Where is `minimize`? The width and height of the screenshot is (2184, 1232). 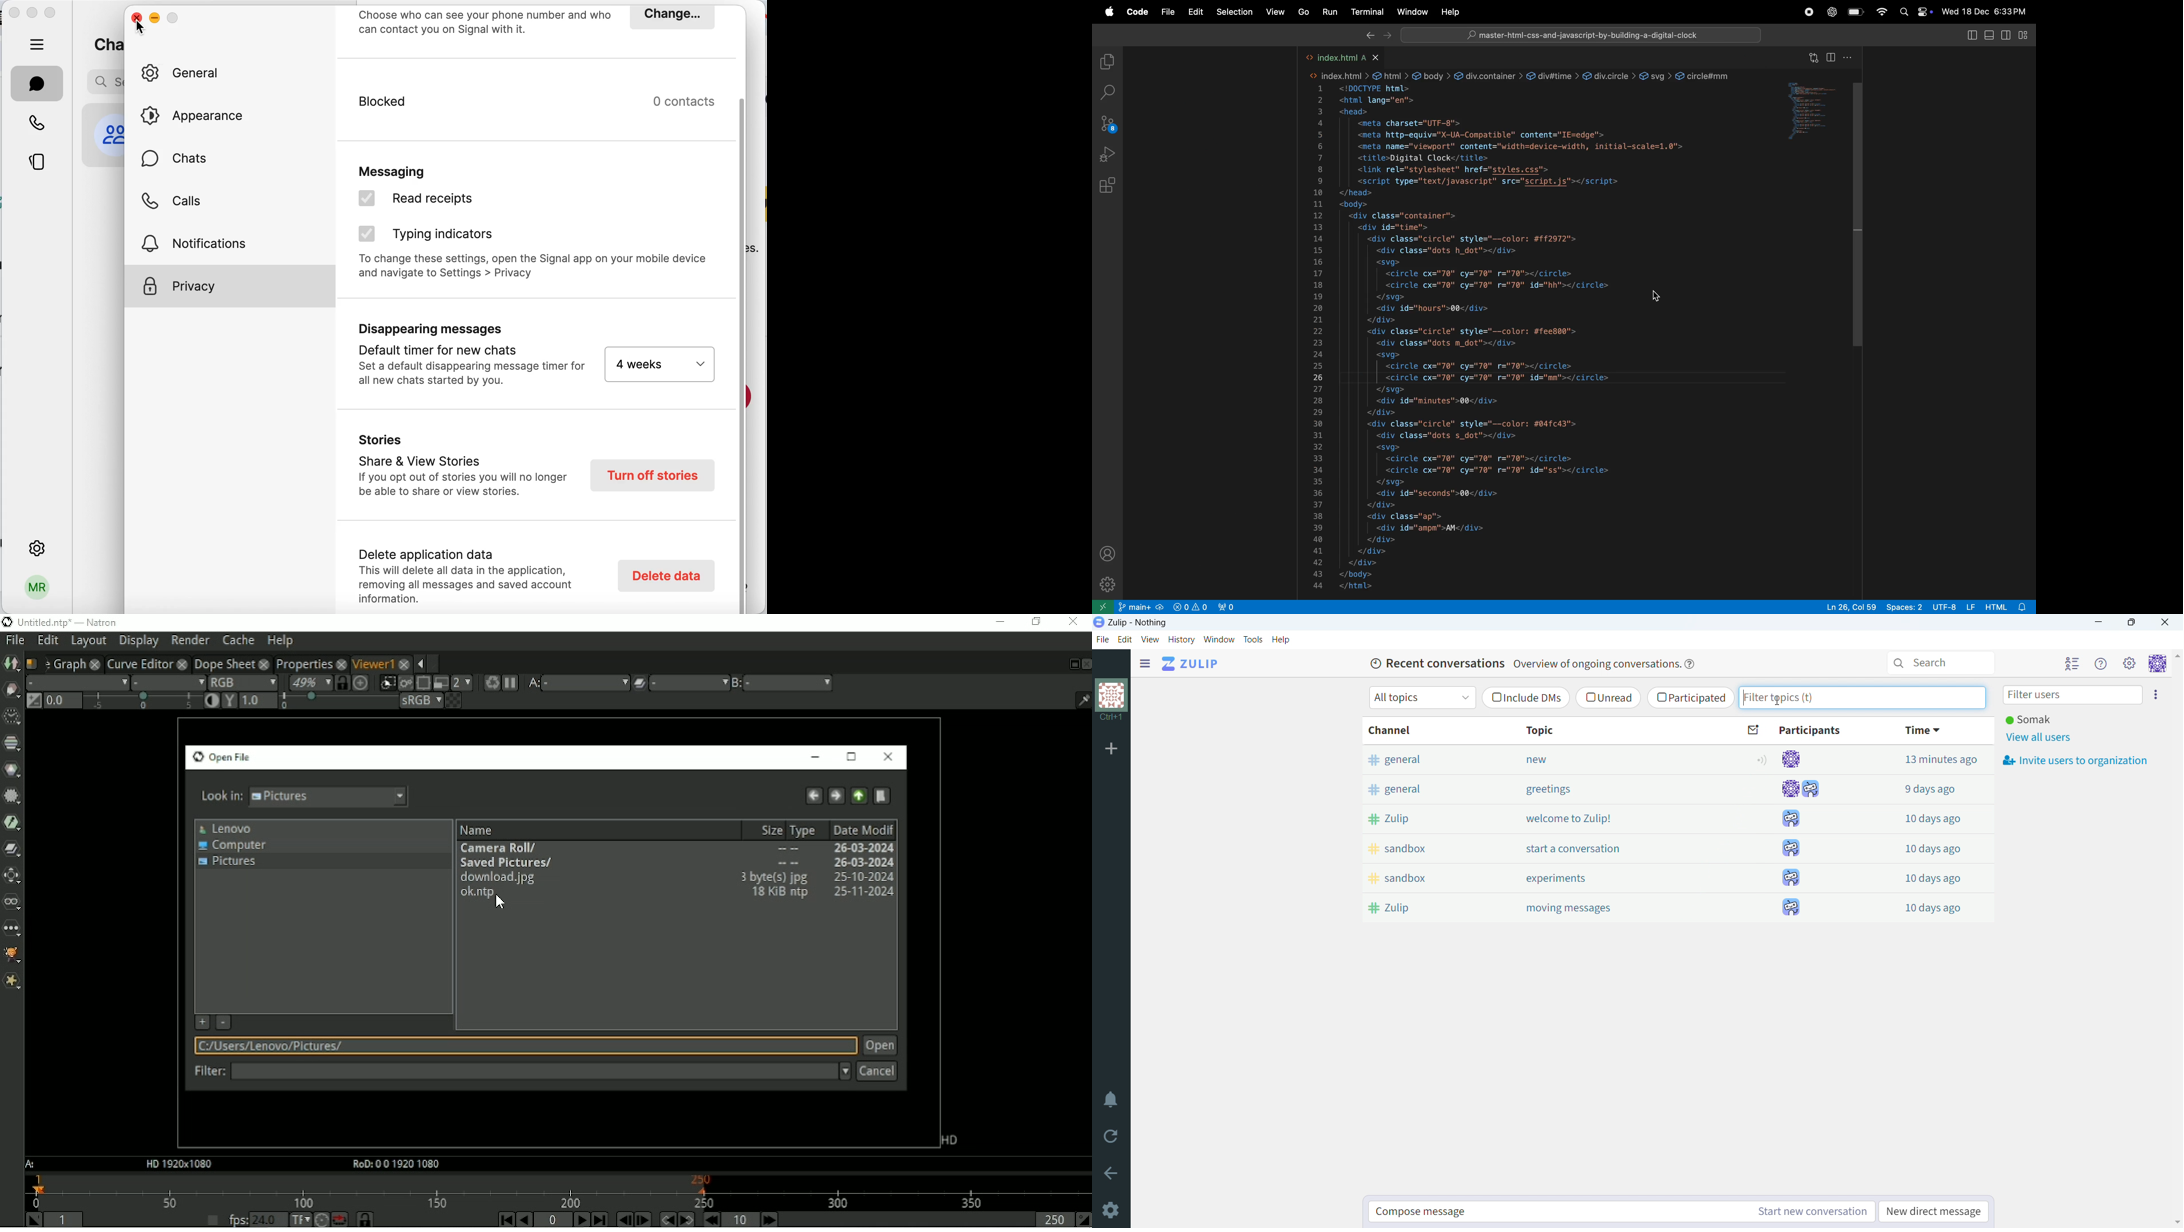
minimize is located at coordinates (32, 12).